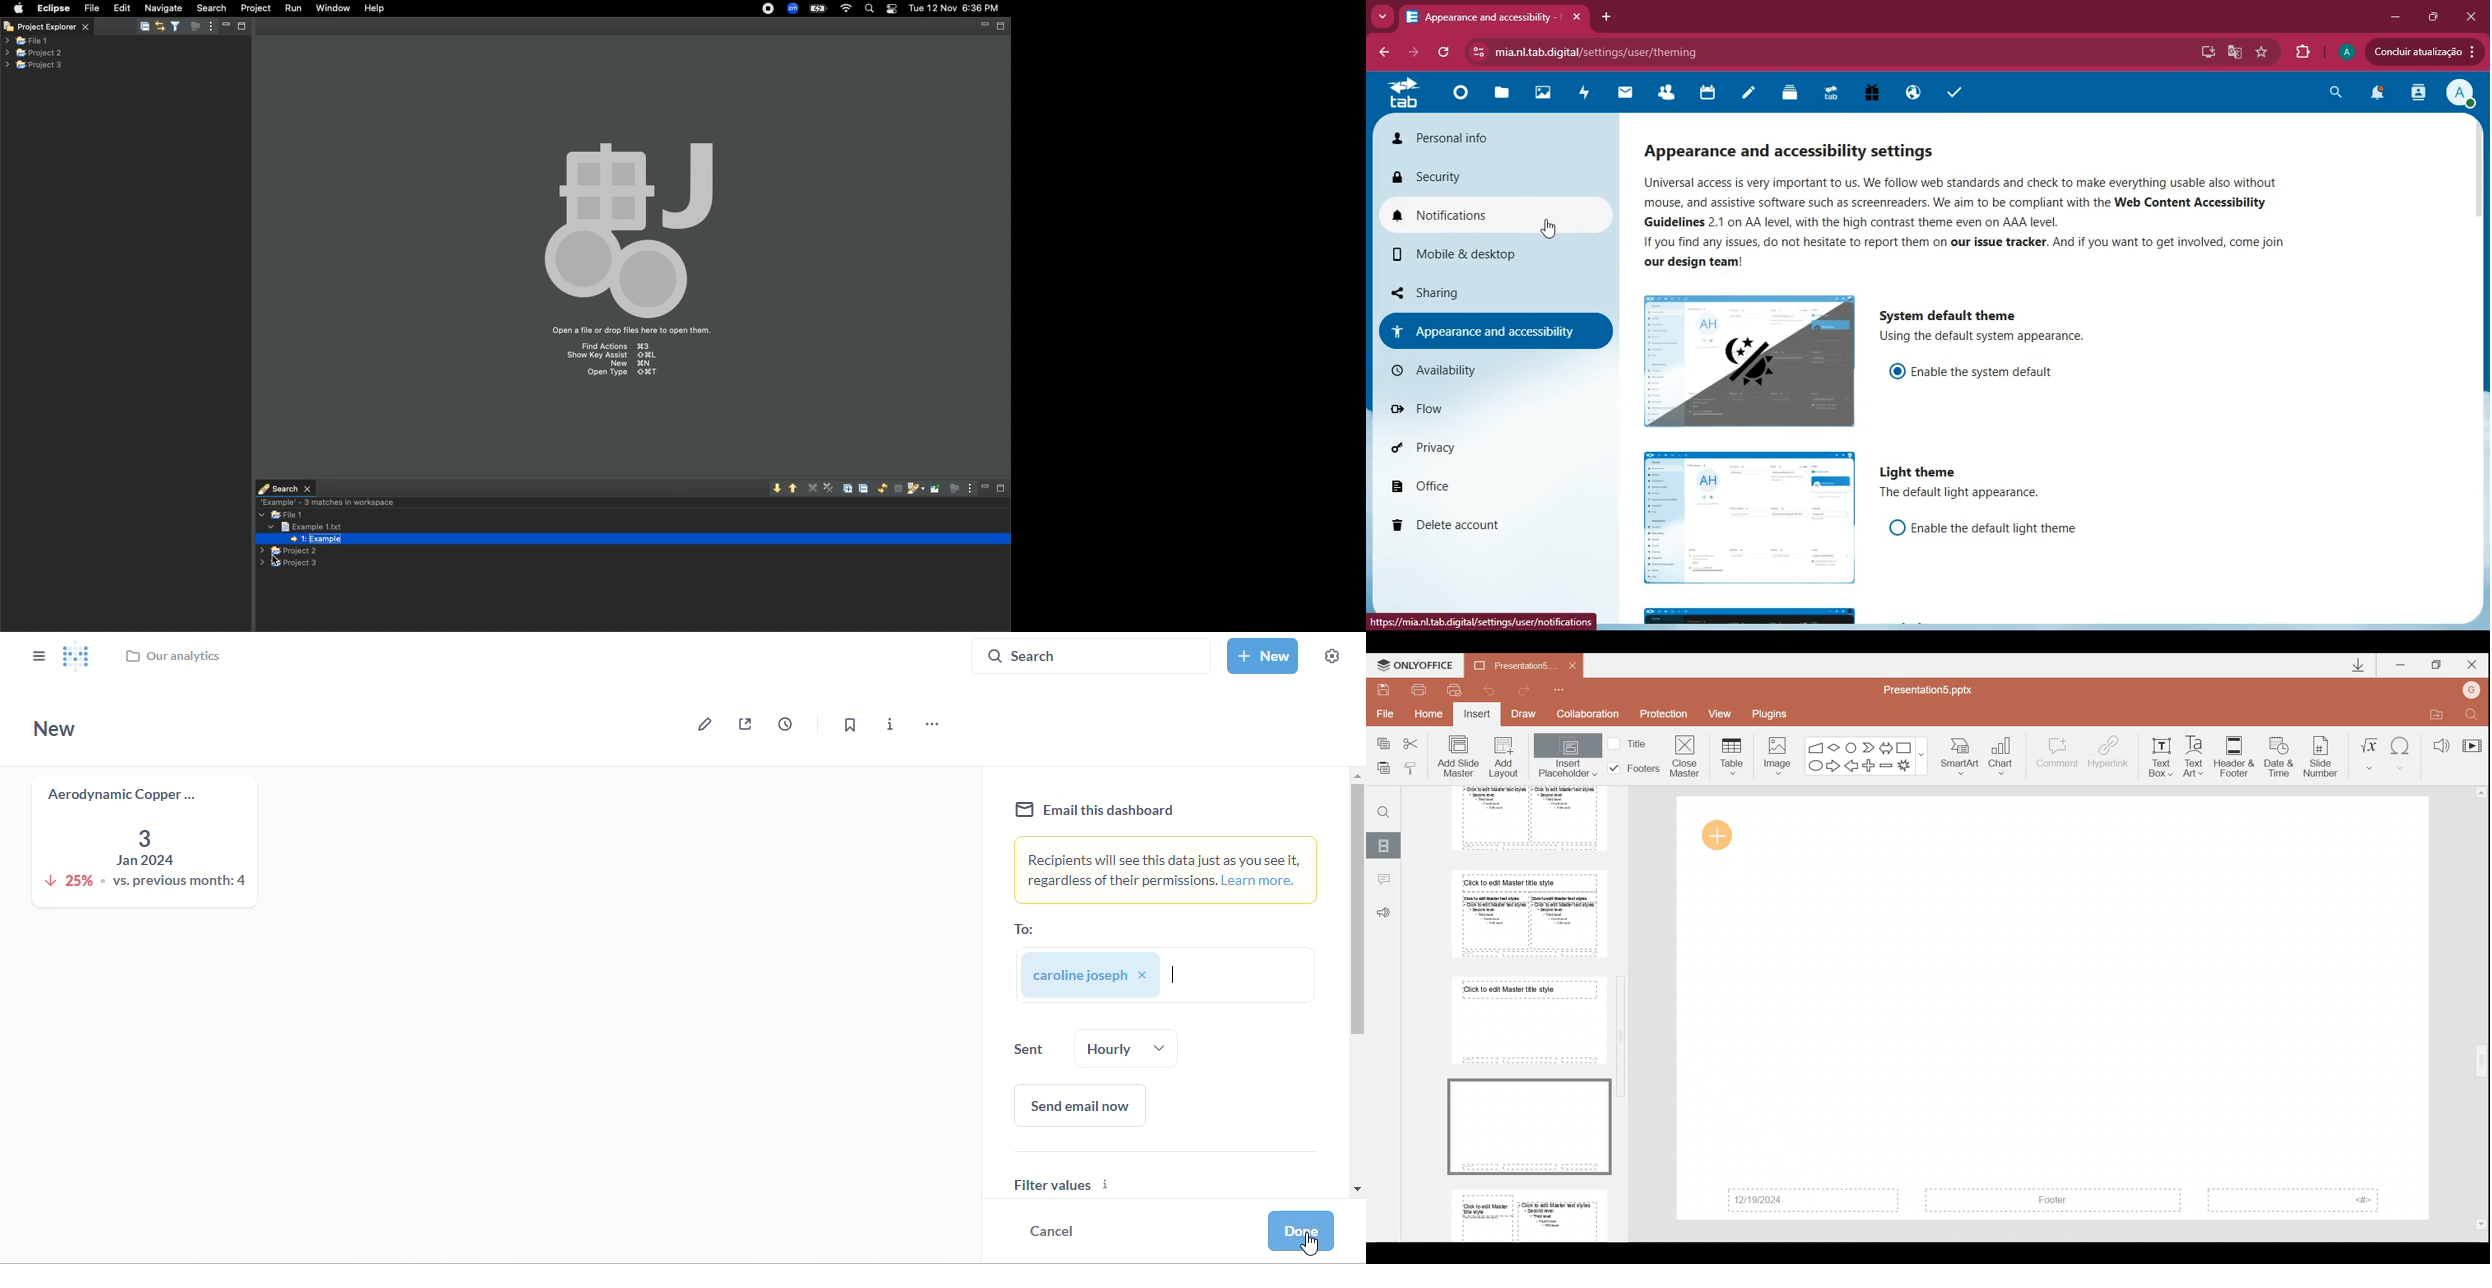 This screenshot has height=1288, width=2492. I want to click on search, so click(2339, 92).